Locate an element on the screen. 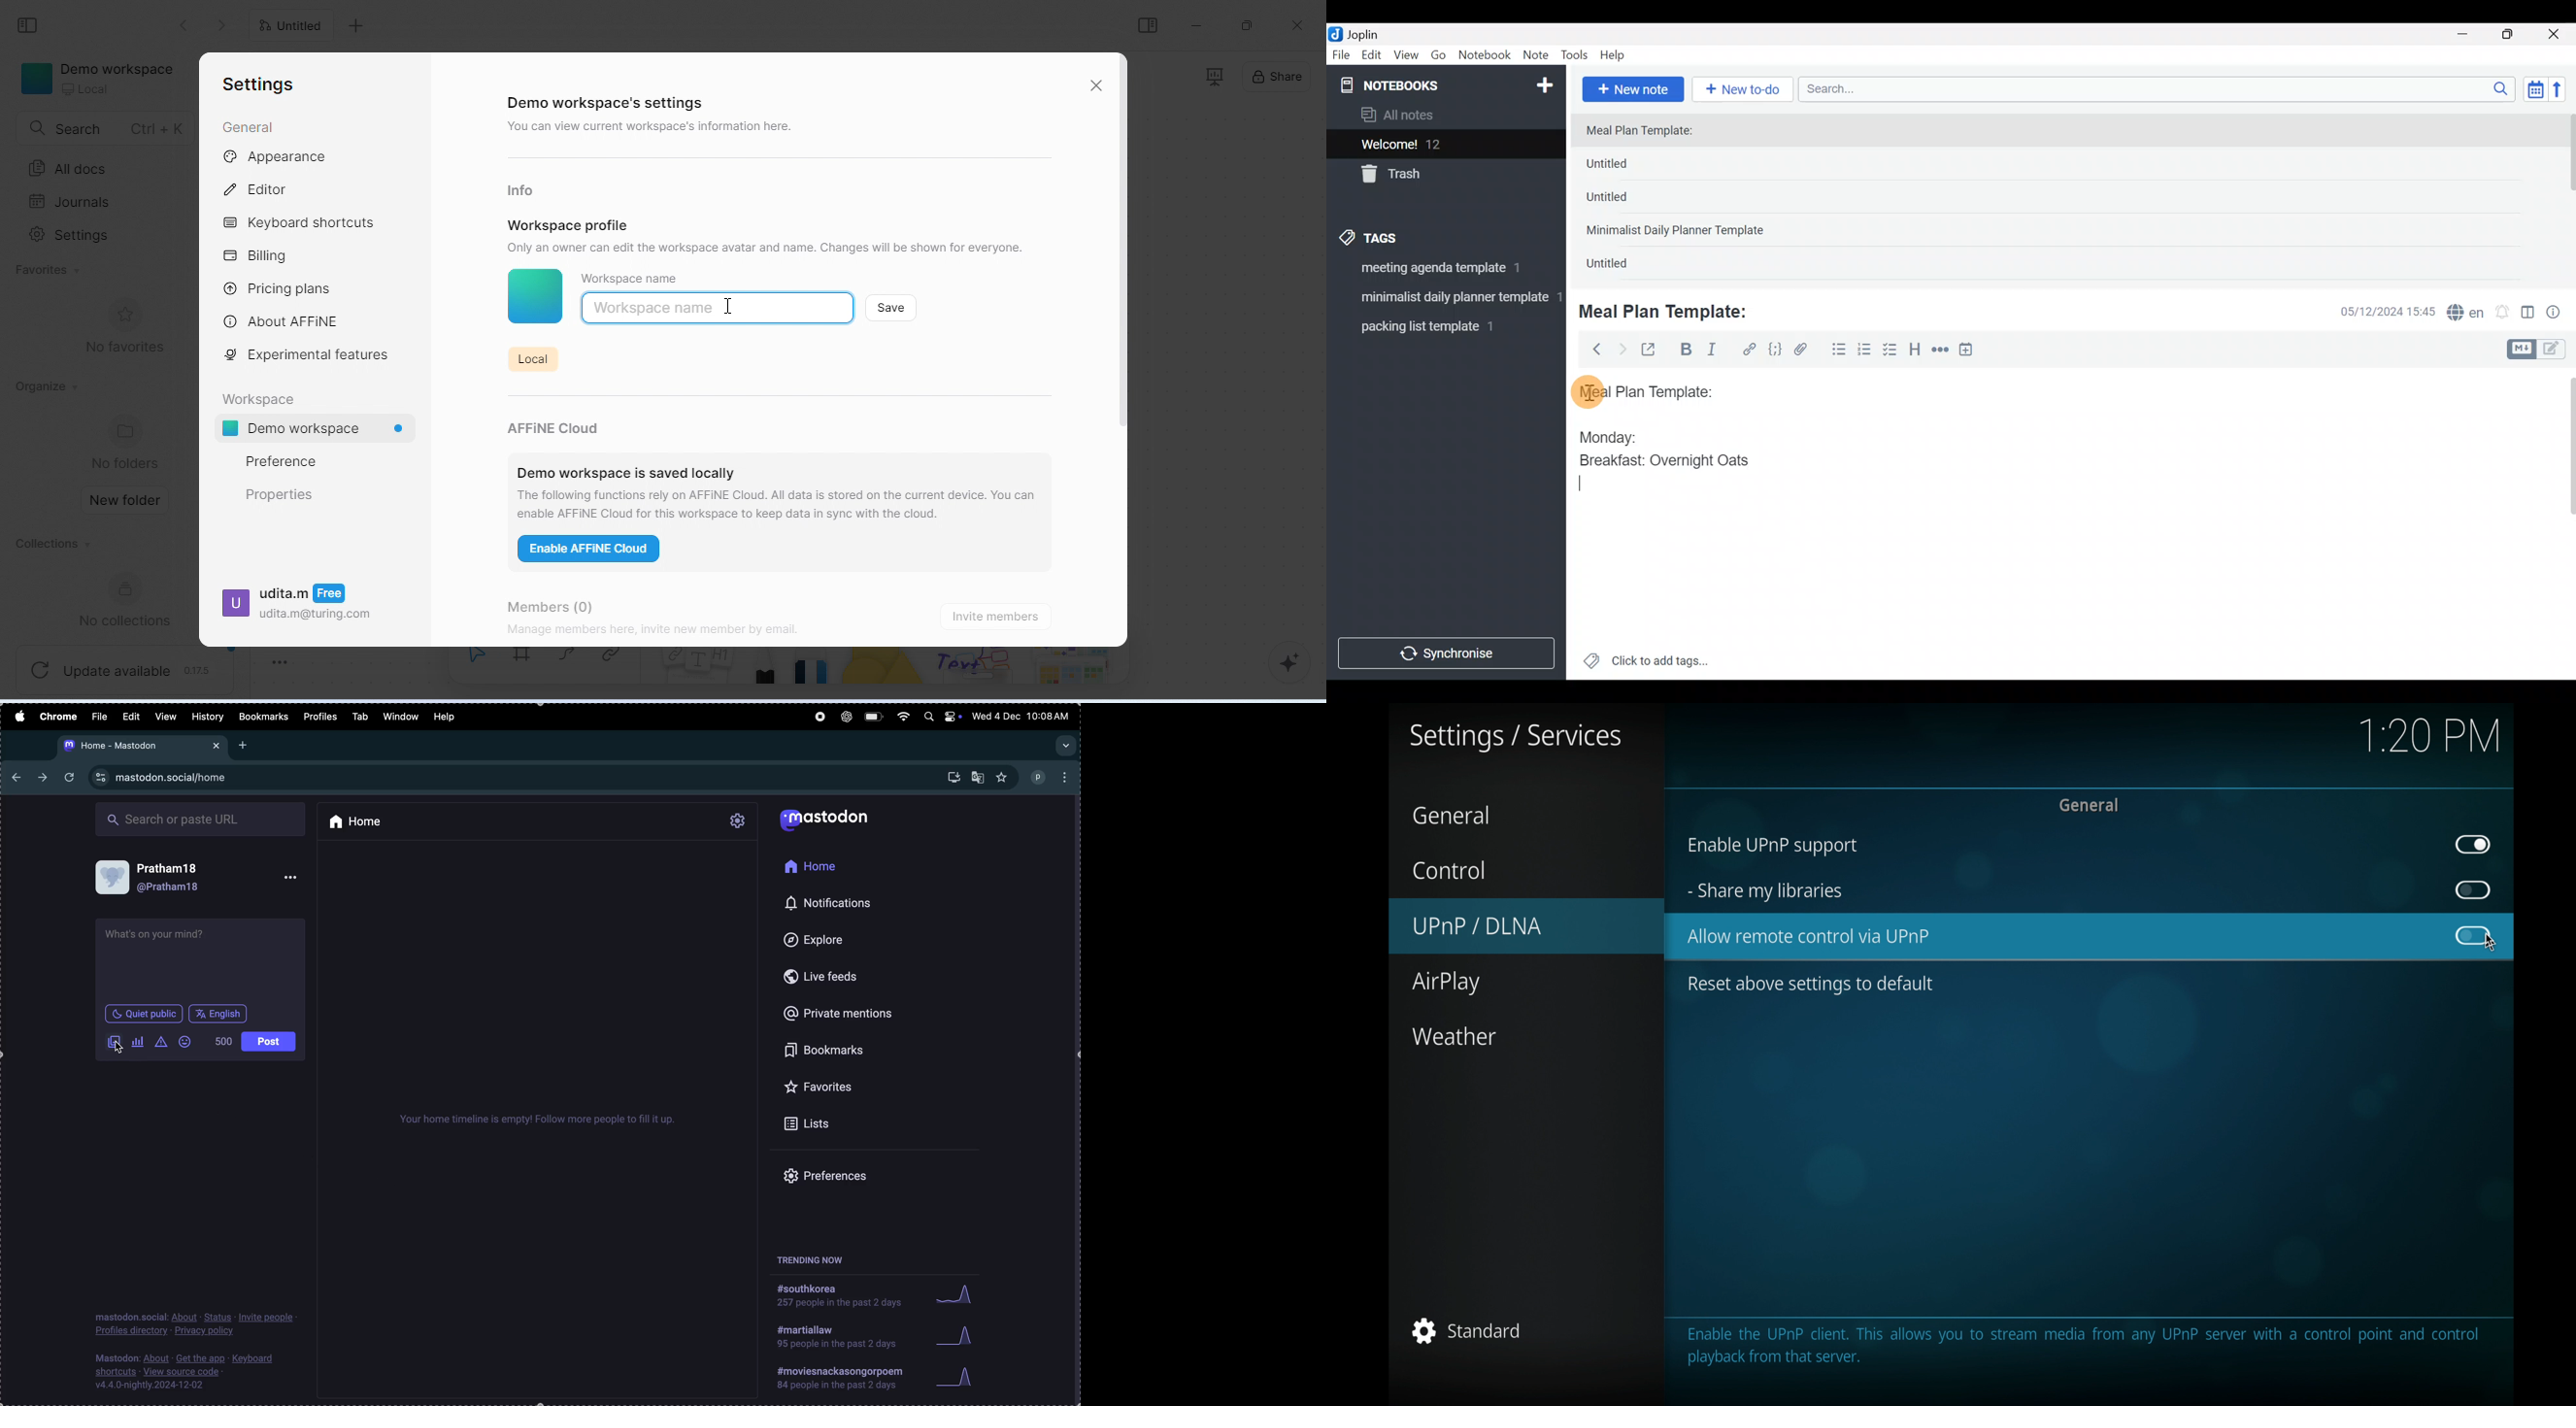  Forward is located at coordinates (1622, 349).